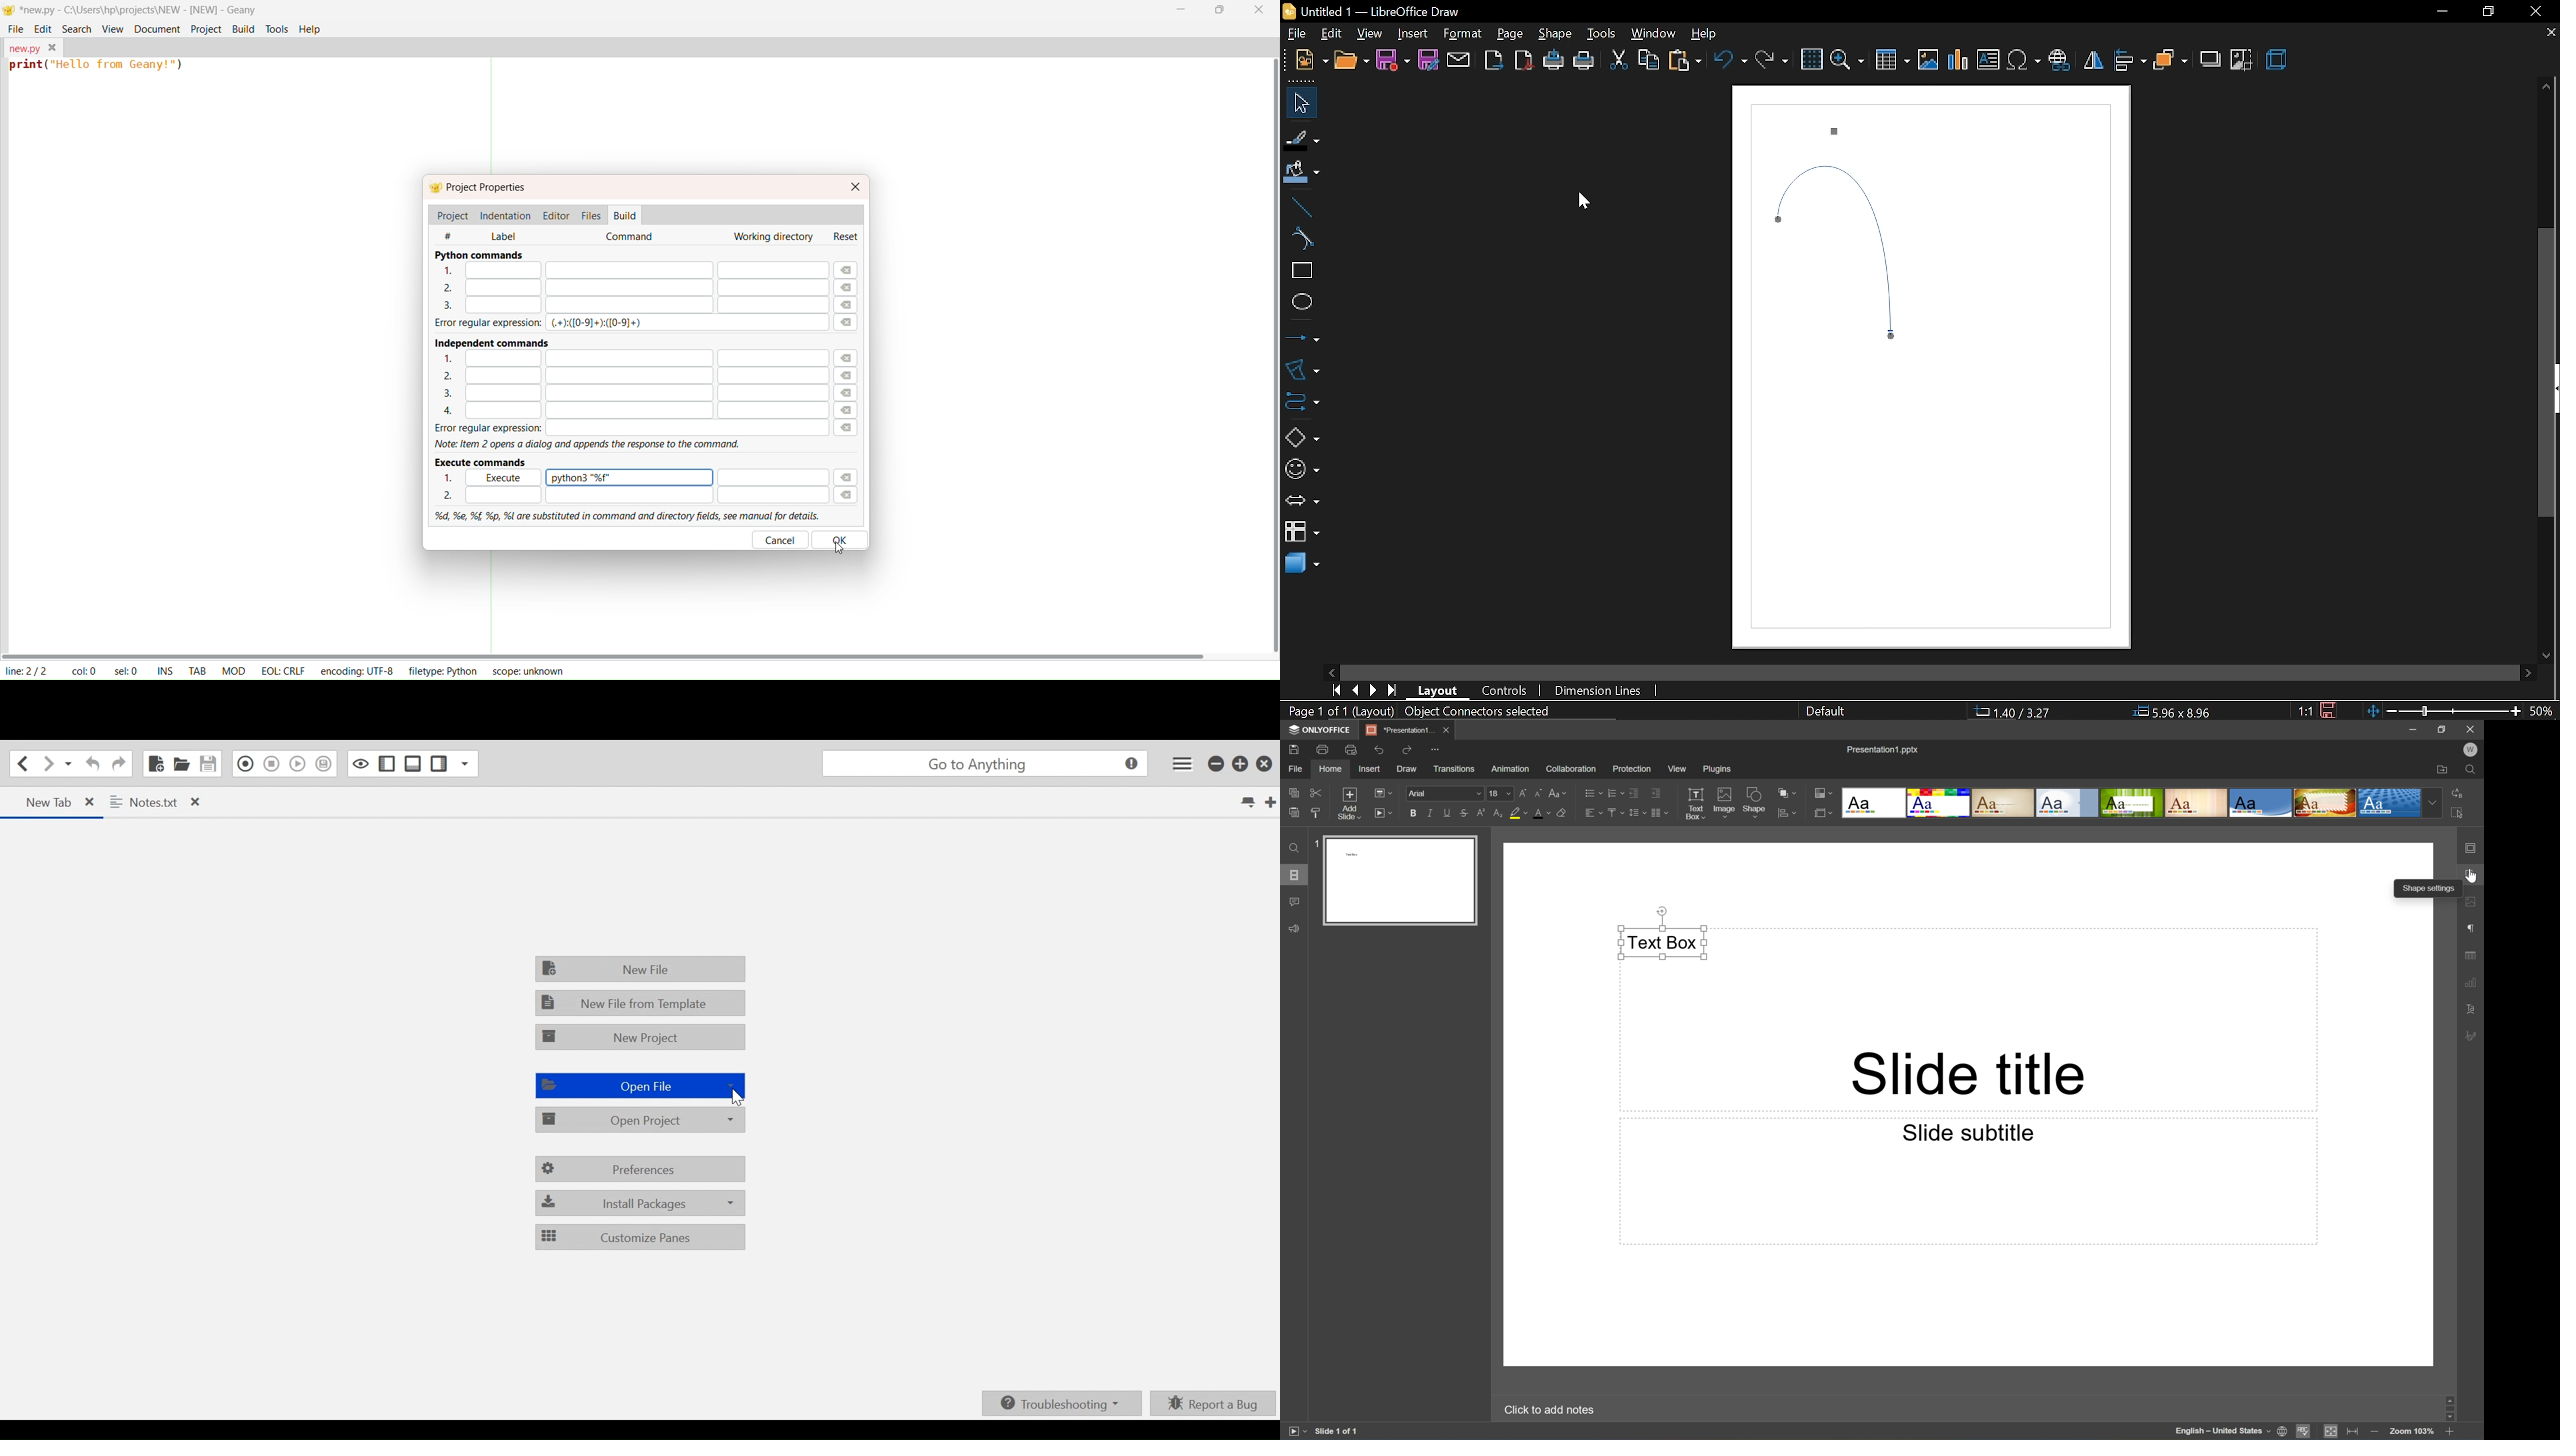 The image size is (2576, 1456). I want to click on Comments, so click(1295, 901).